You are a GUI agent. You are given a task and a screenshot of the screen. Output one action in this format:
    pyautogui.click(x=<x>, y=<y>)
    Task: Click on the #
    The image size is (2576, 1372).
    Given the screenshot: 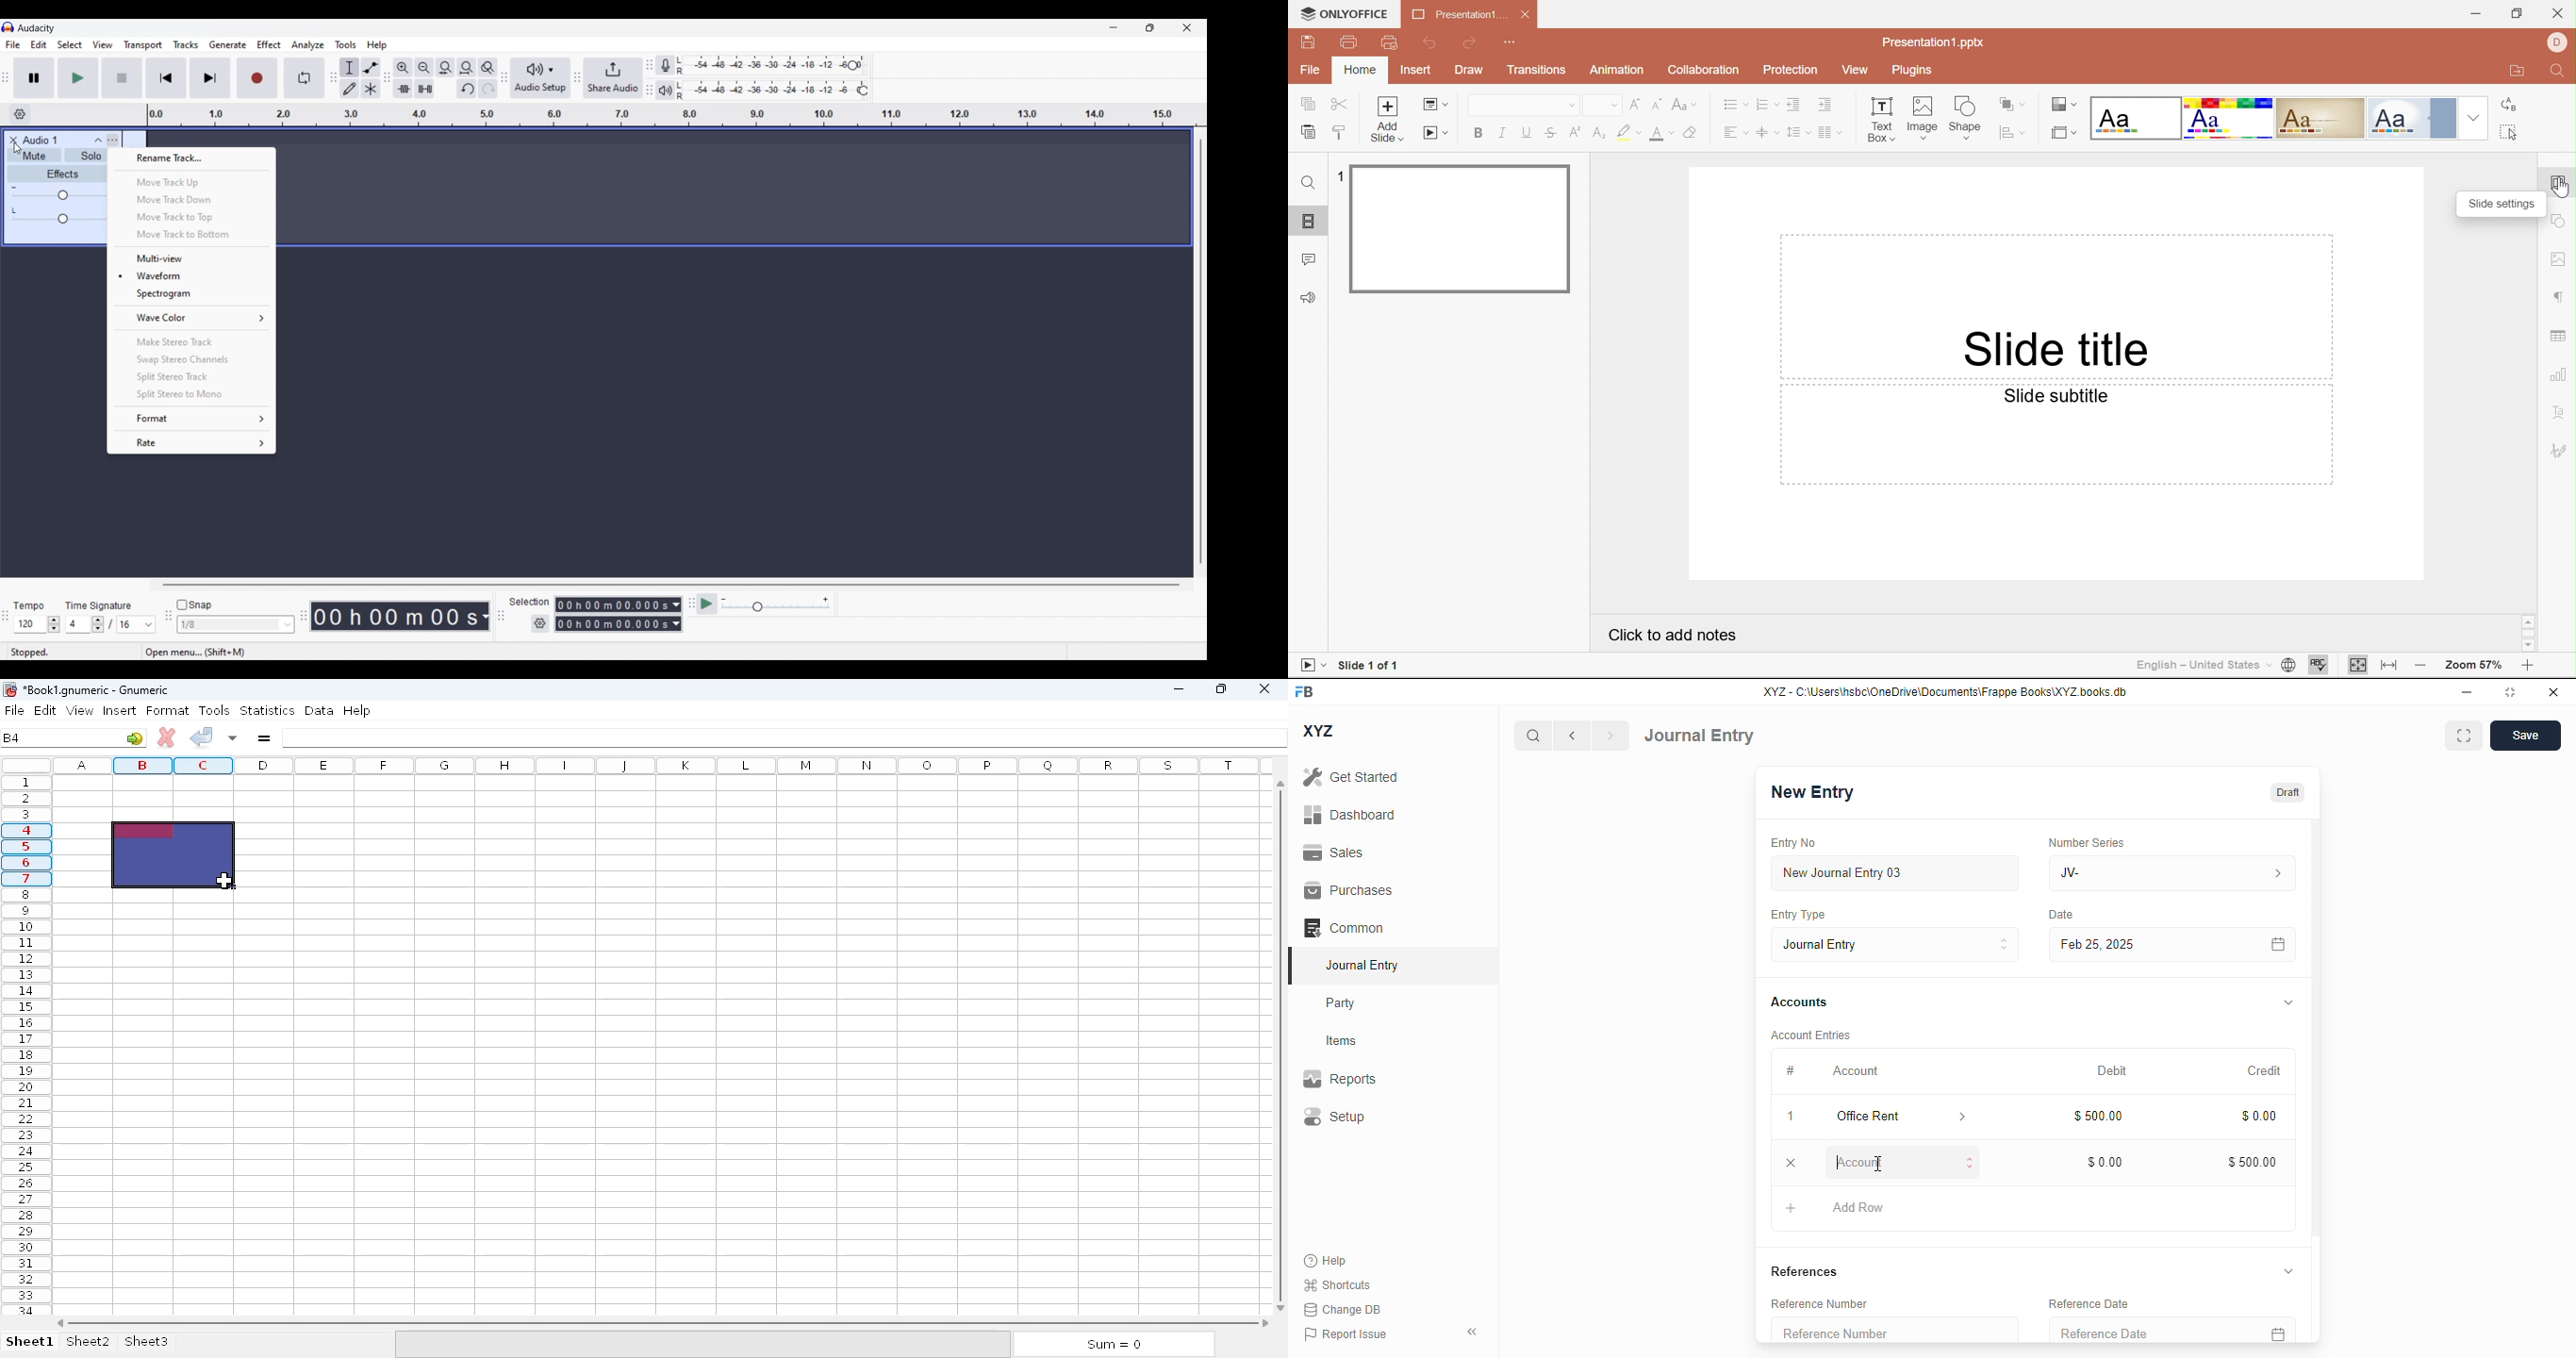 What is the action you would take?
    pyautogui.click(x=1790, y=1071)
    